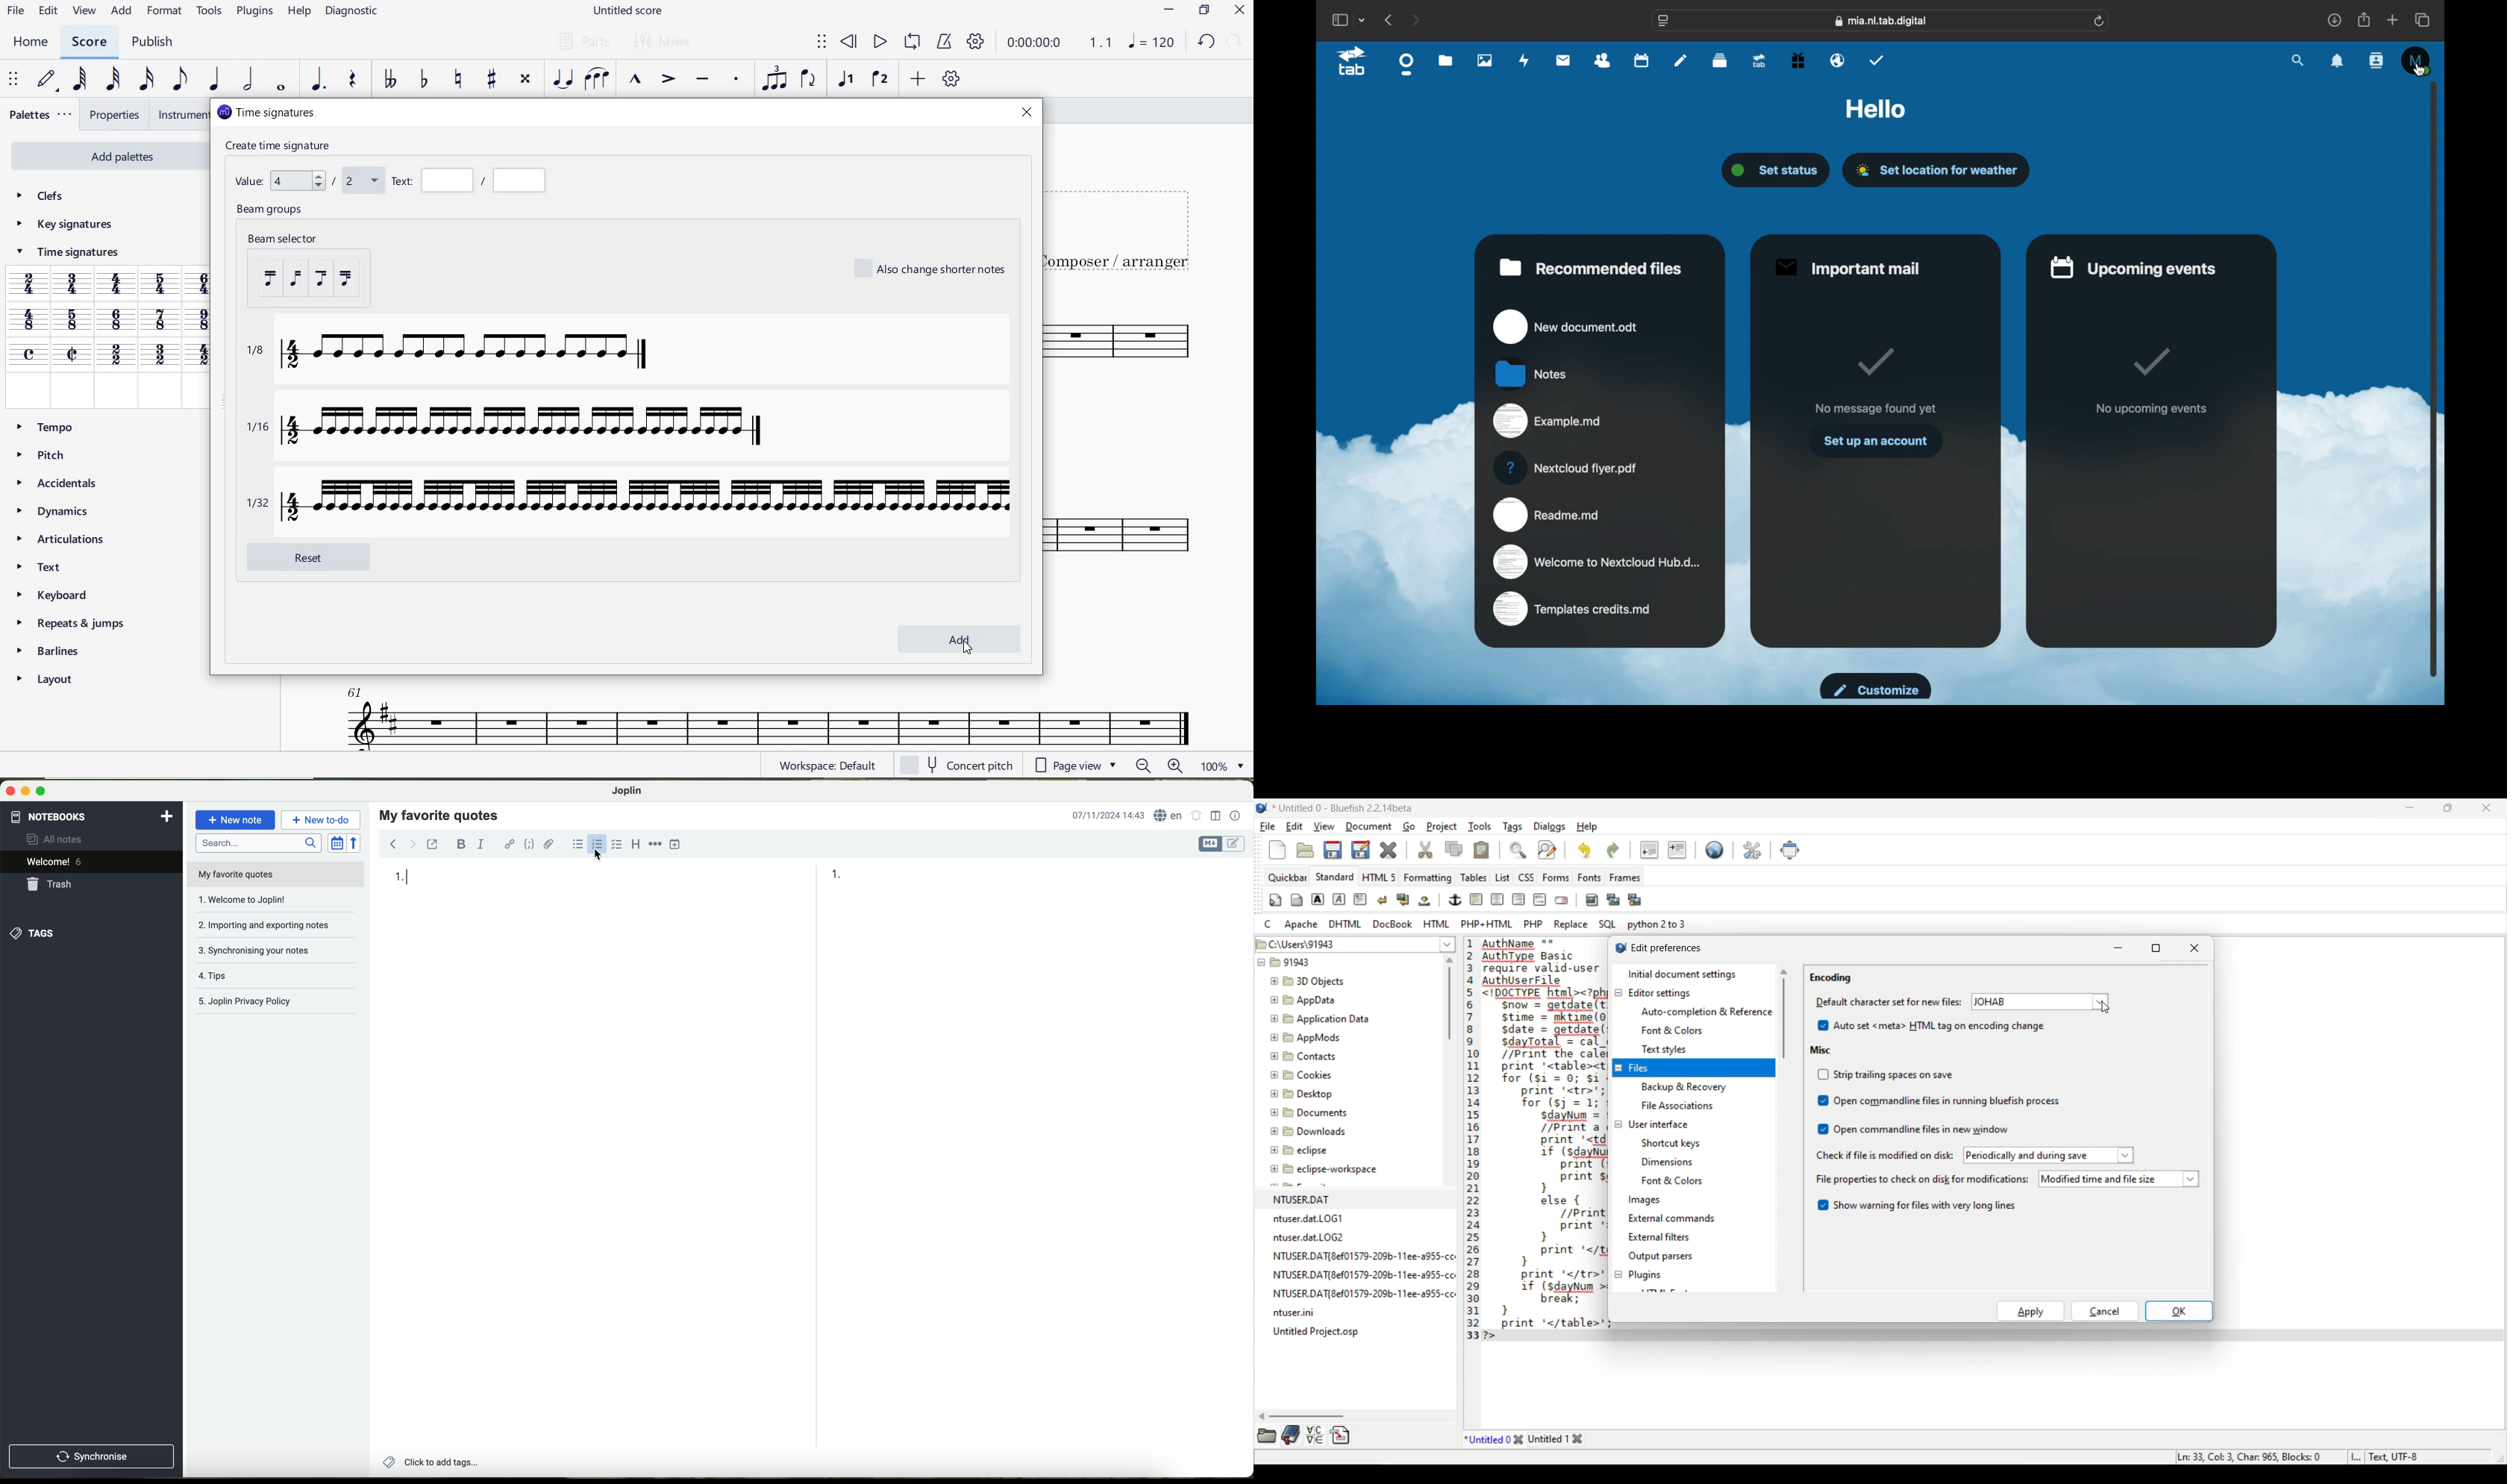 The image size is (2520, 1484). What do you see at coordinates (1664, 21) in the screenshot?
I see `website settings` at bounding box center [1664, 21].